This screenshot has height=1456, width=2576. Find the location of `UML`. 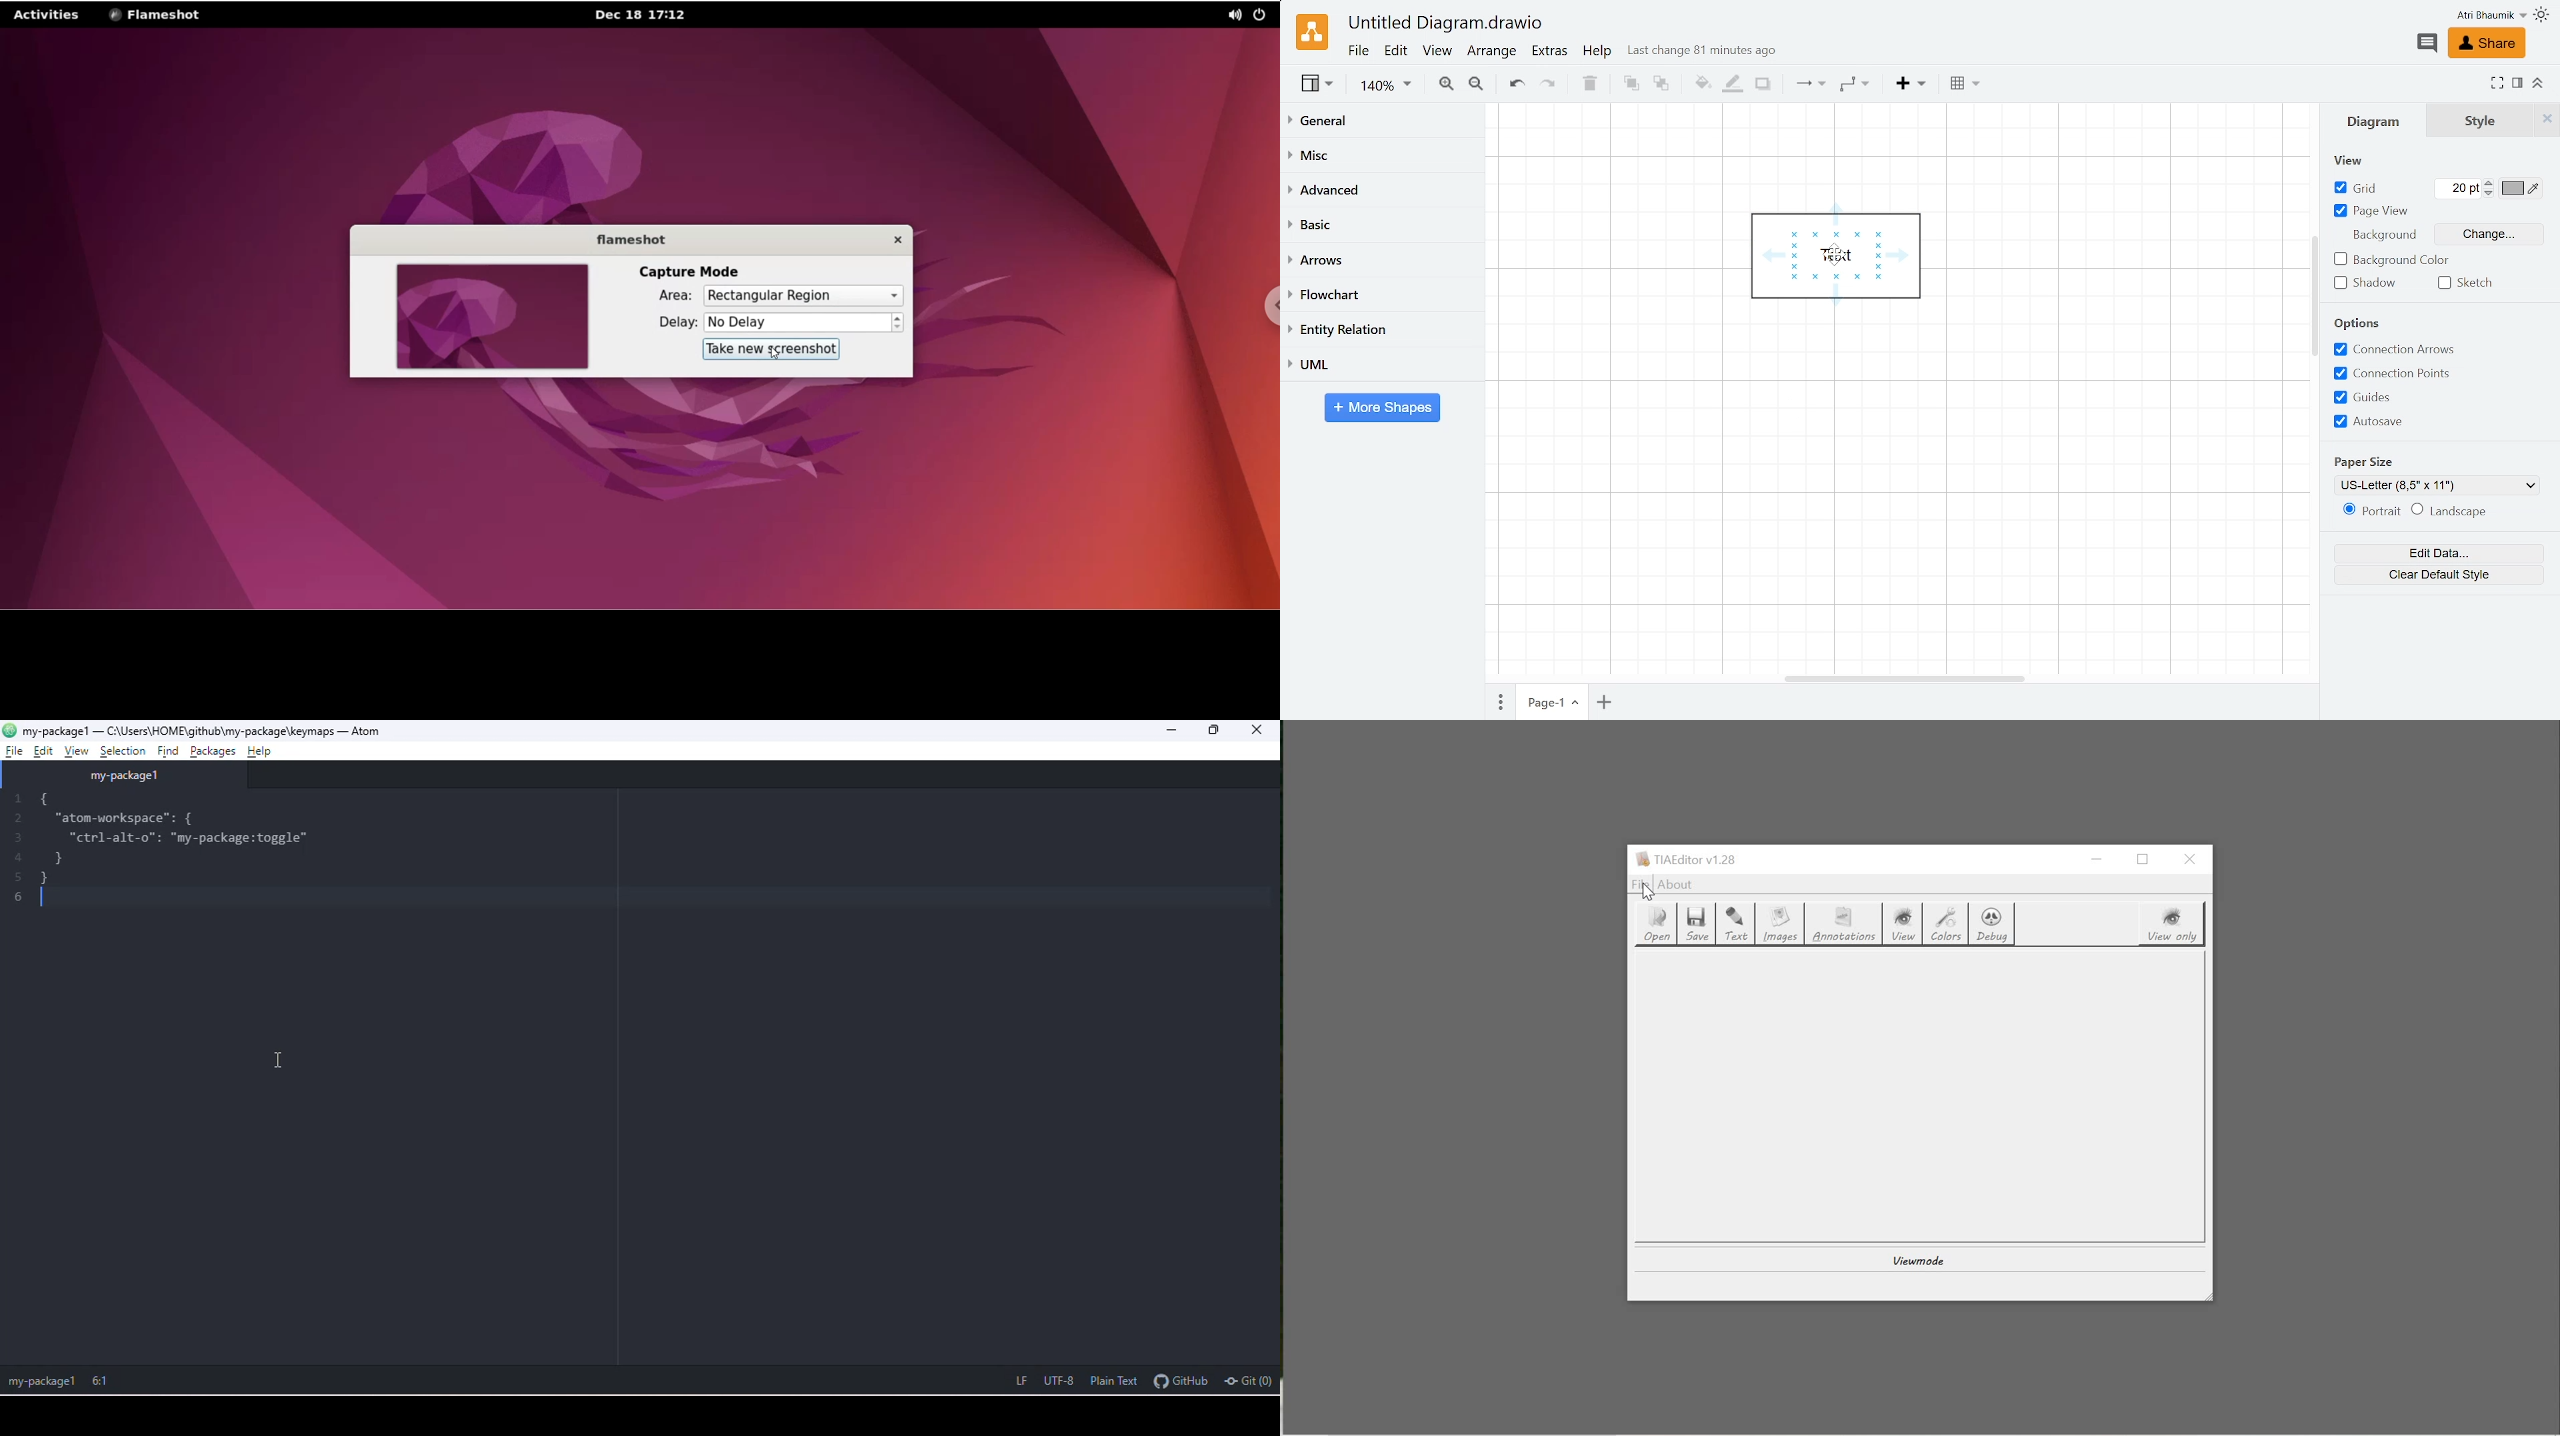

UML is located at coordinates (1382, 363).